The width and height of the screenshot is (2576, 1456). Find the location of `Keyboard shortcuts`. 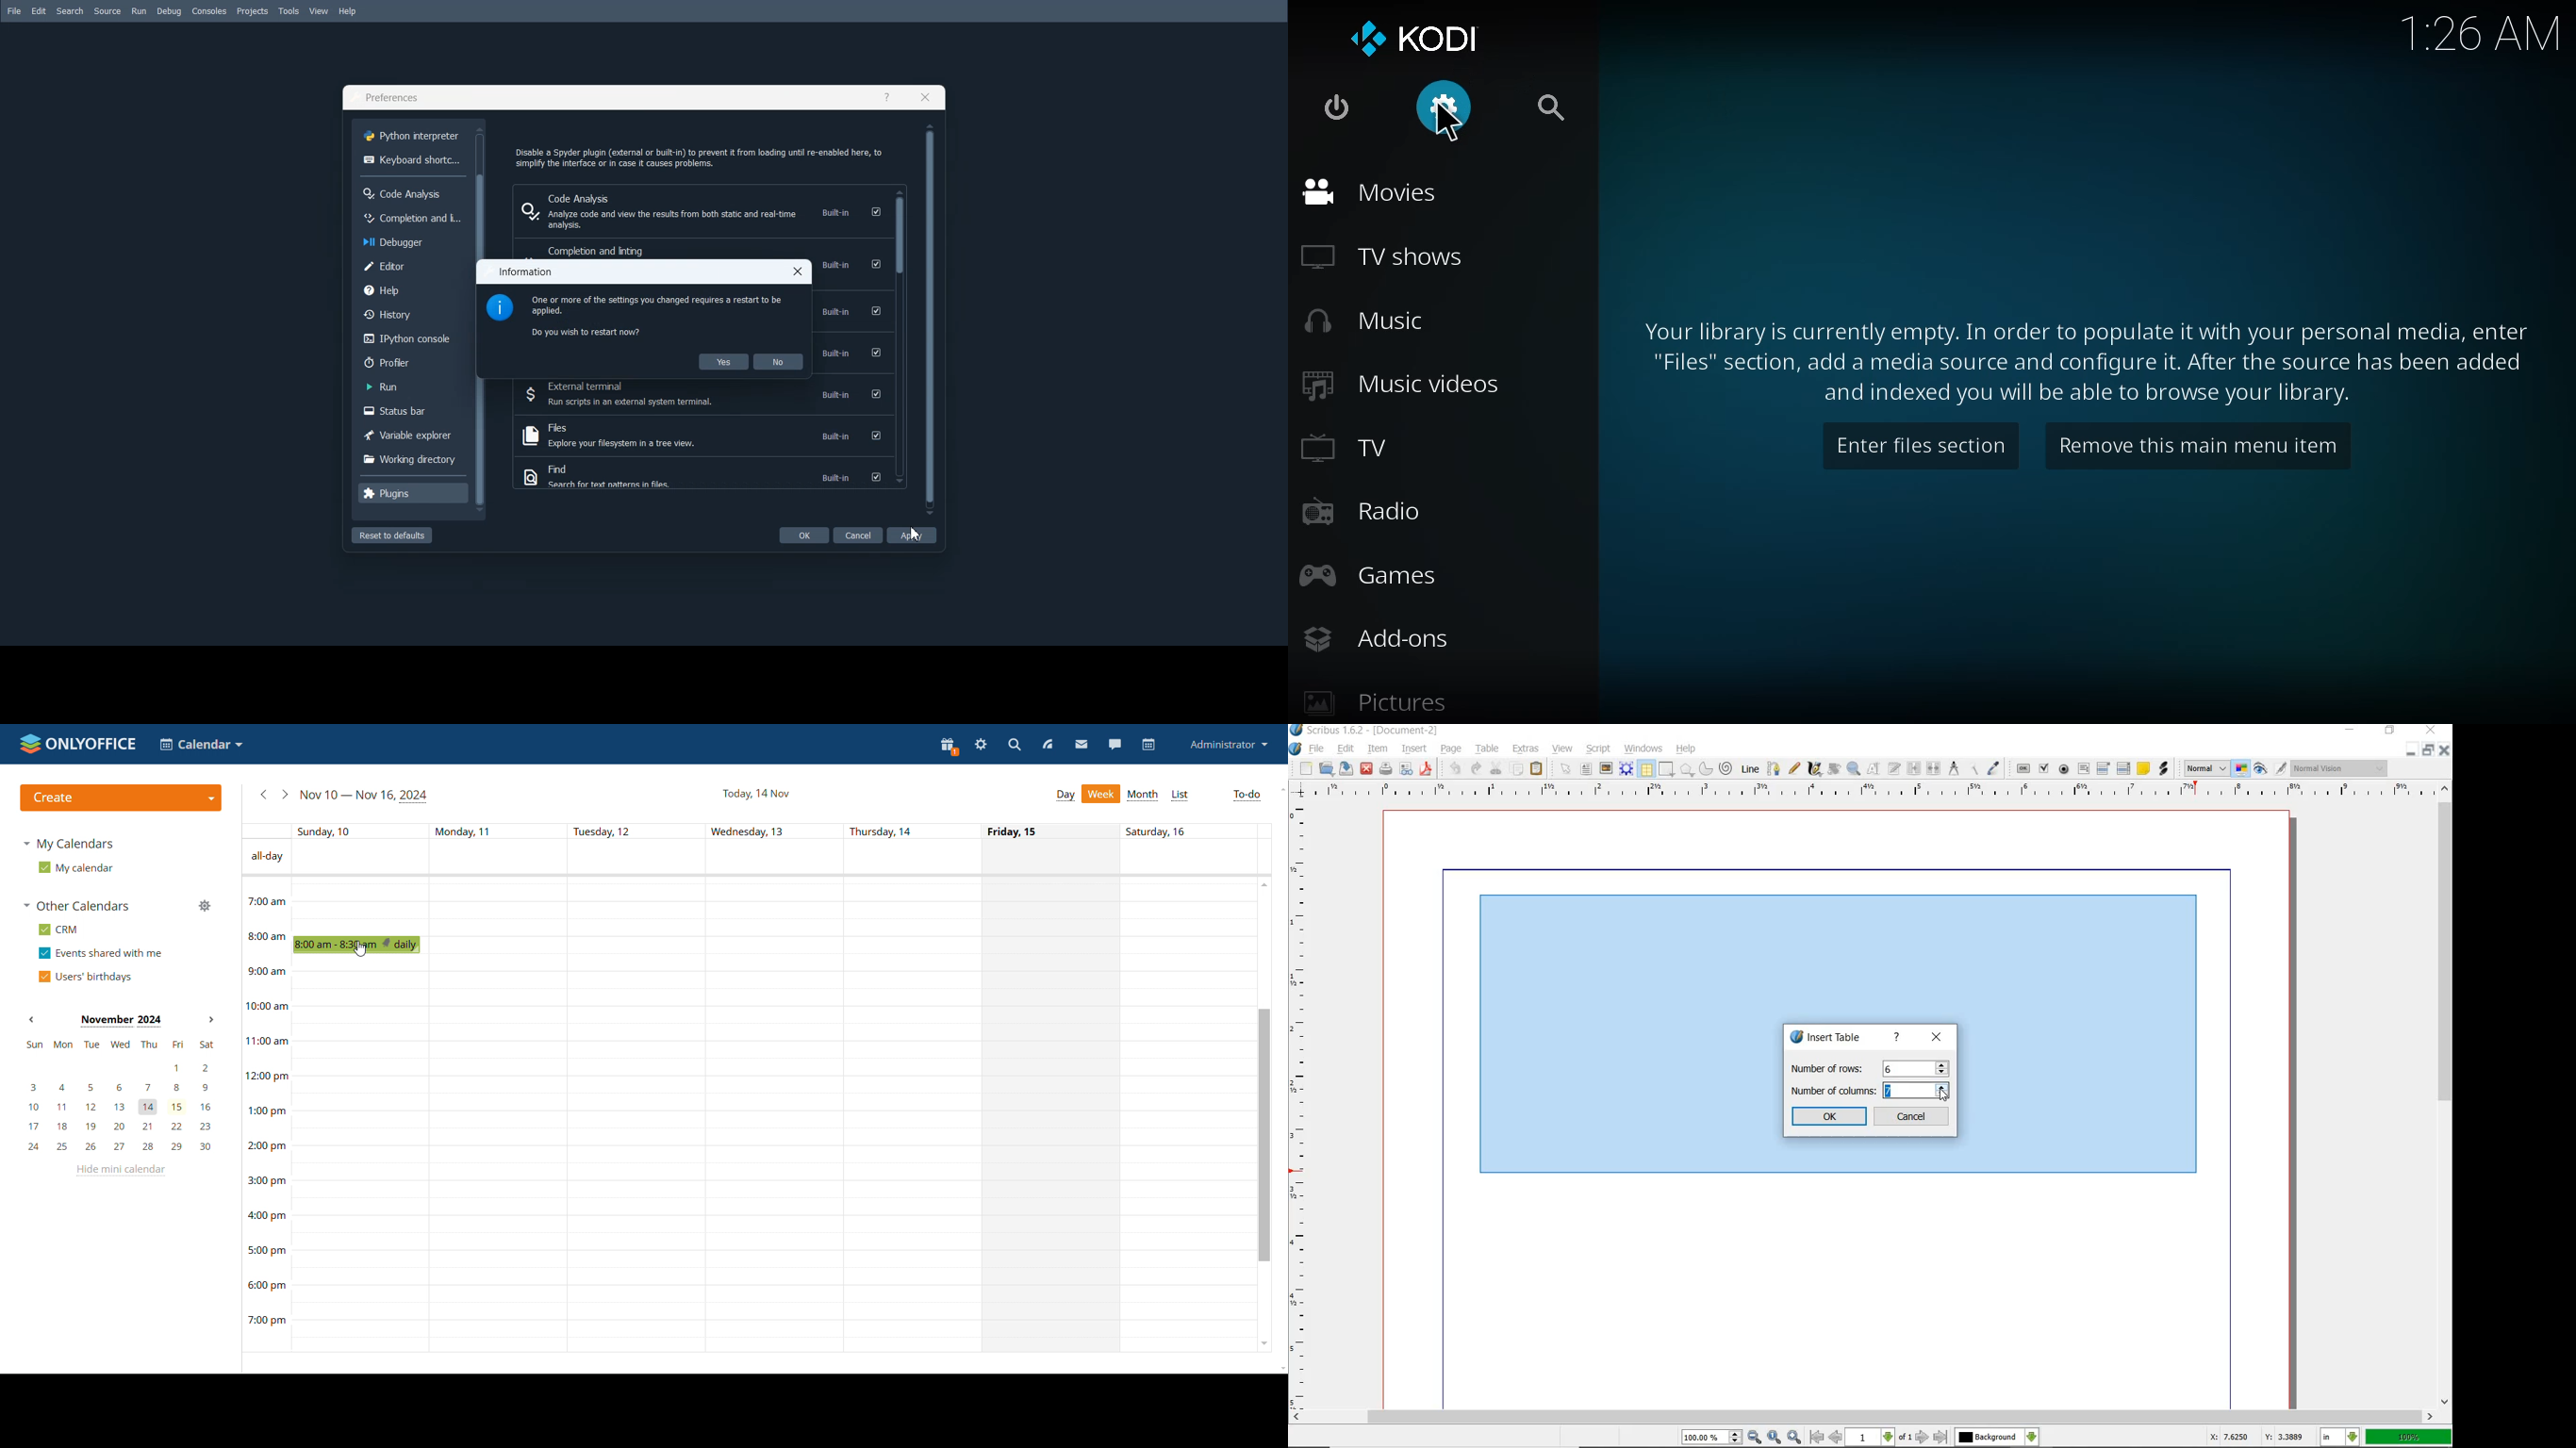

Keyboard shortcuts is located at coordinates (412, 159).